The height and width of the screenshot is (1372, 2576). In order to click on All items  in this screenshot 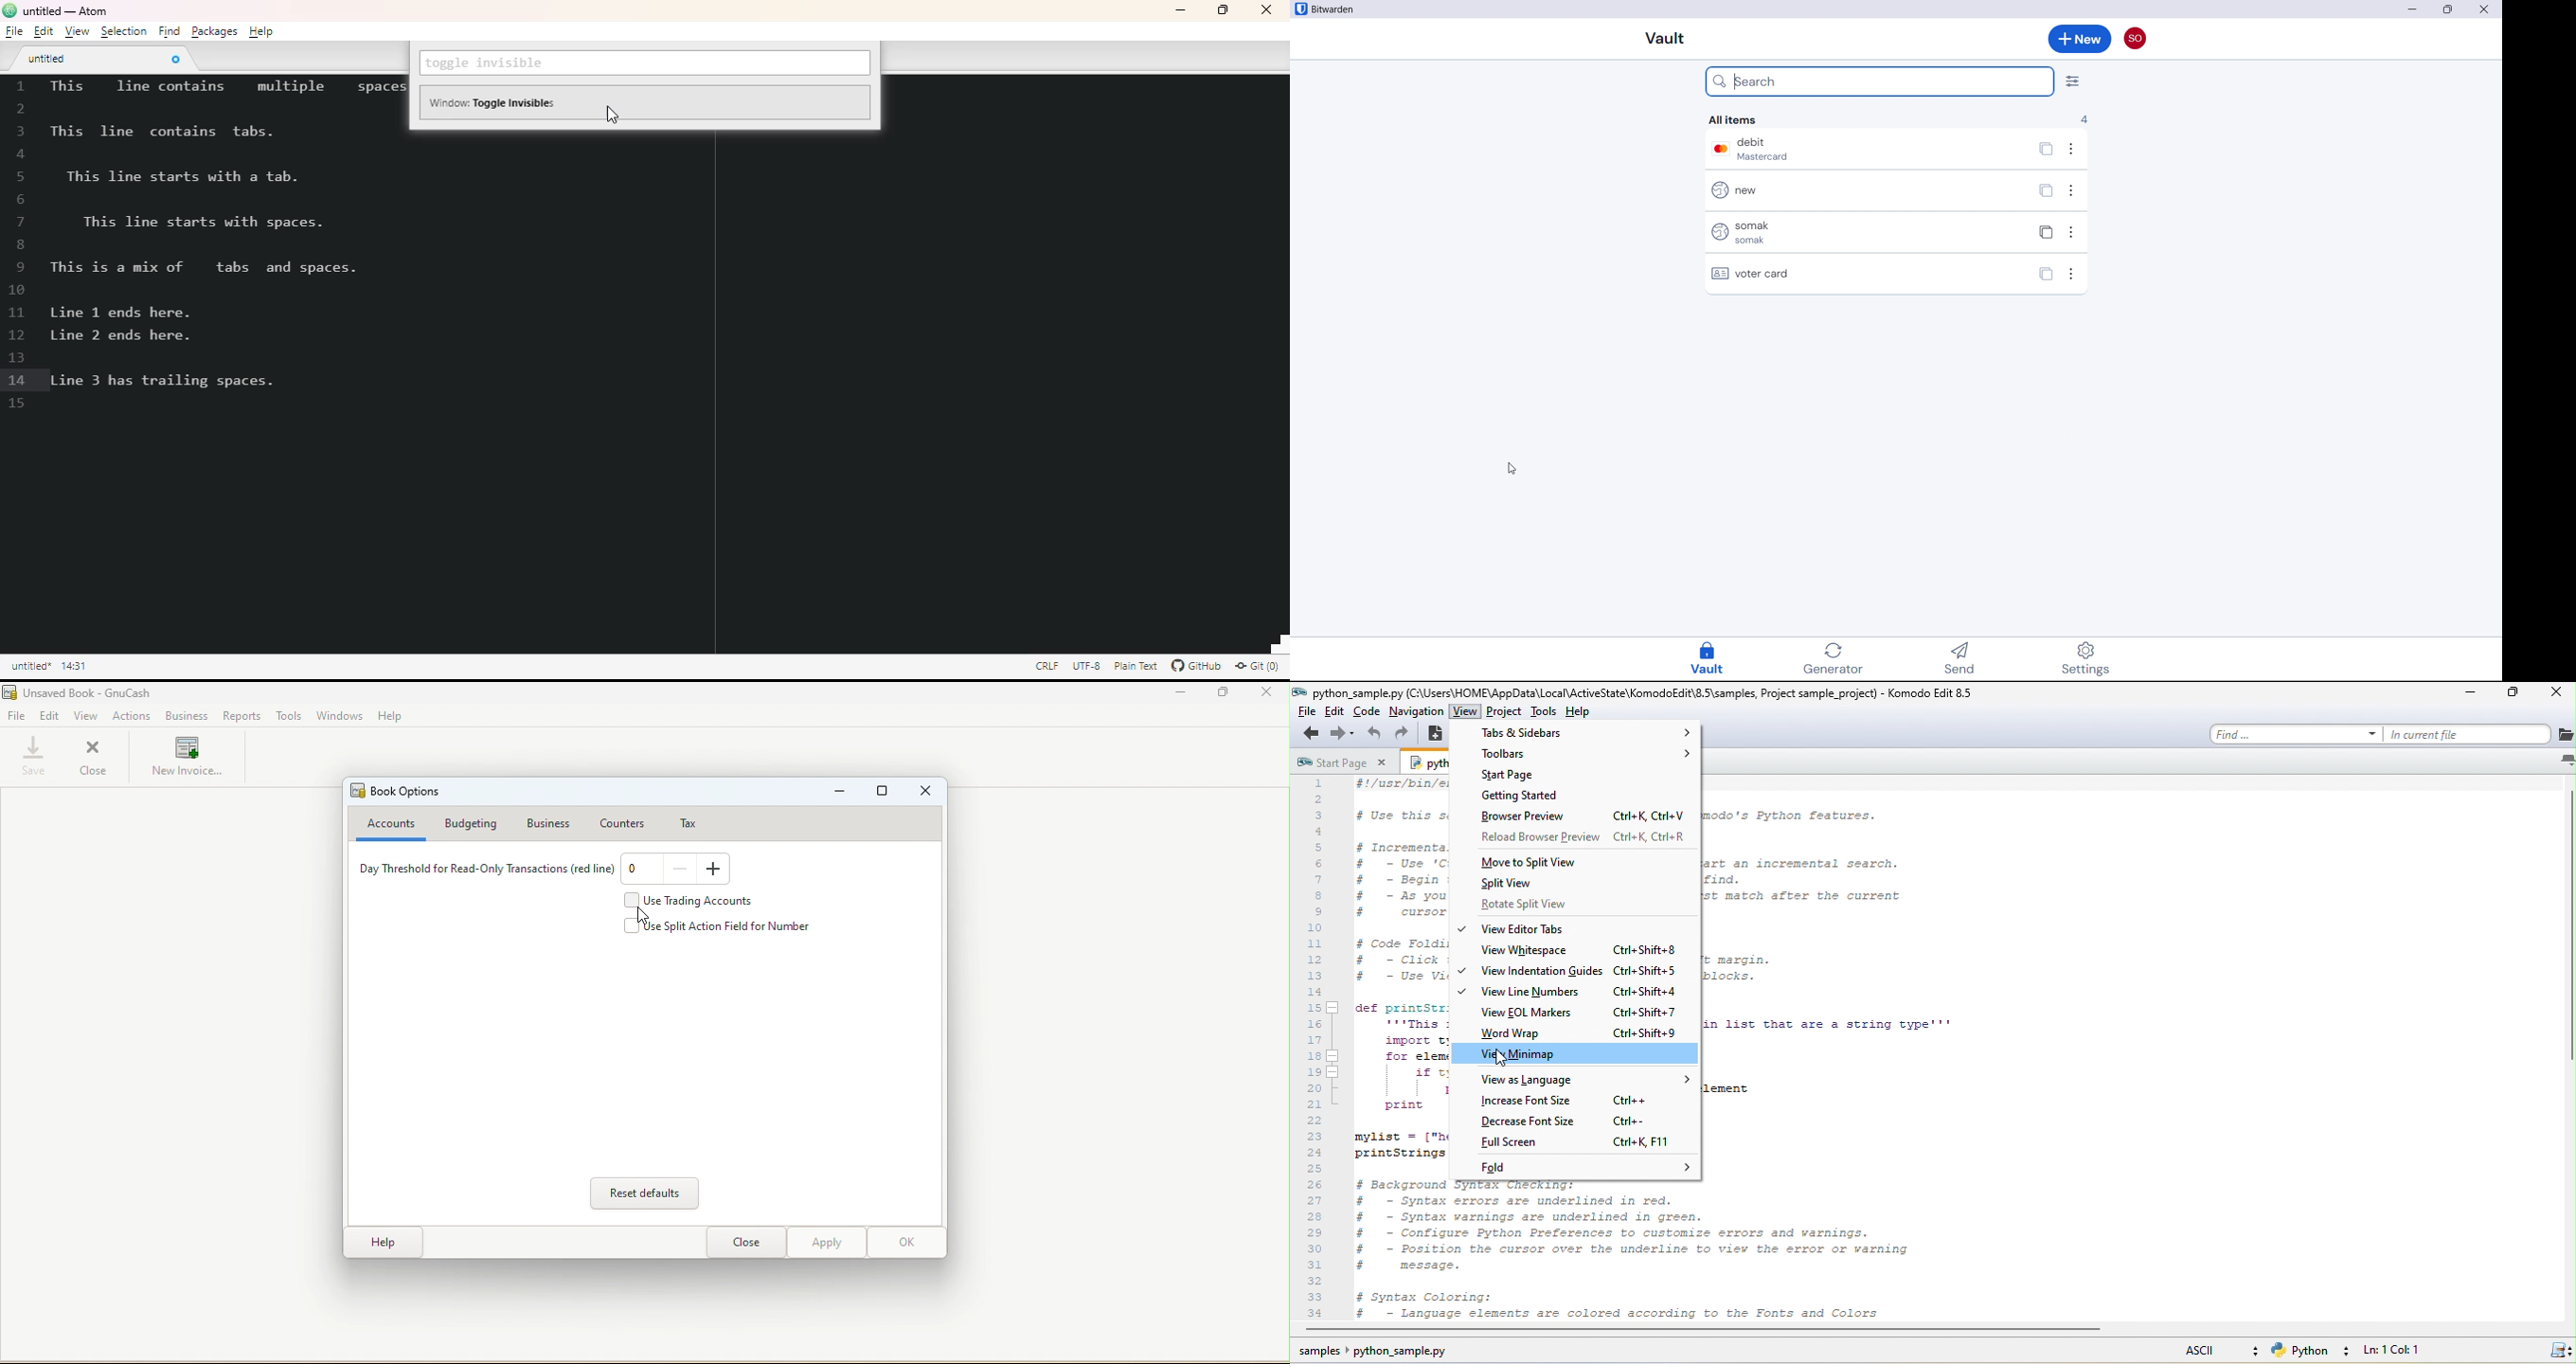, I will do `click(1734, 119)`.